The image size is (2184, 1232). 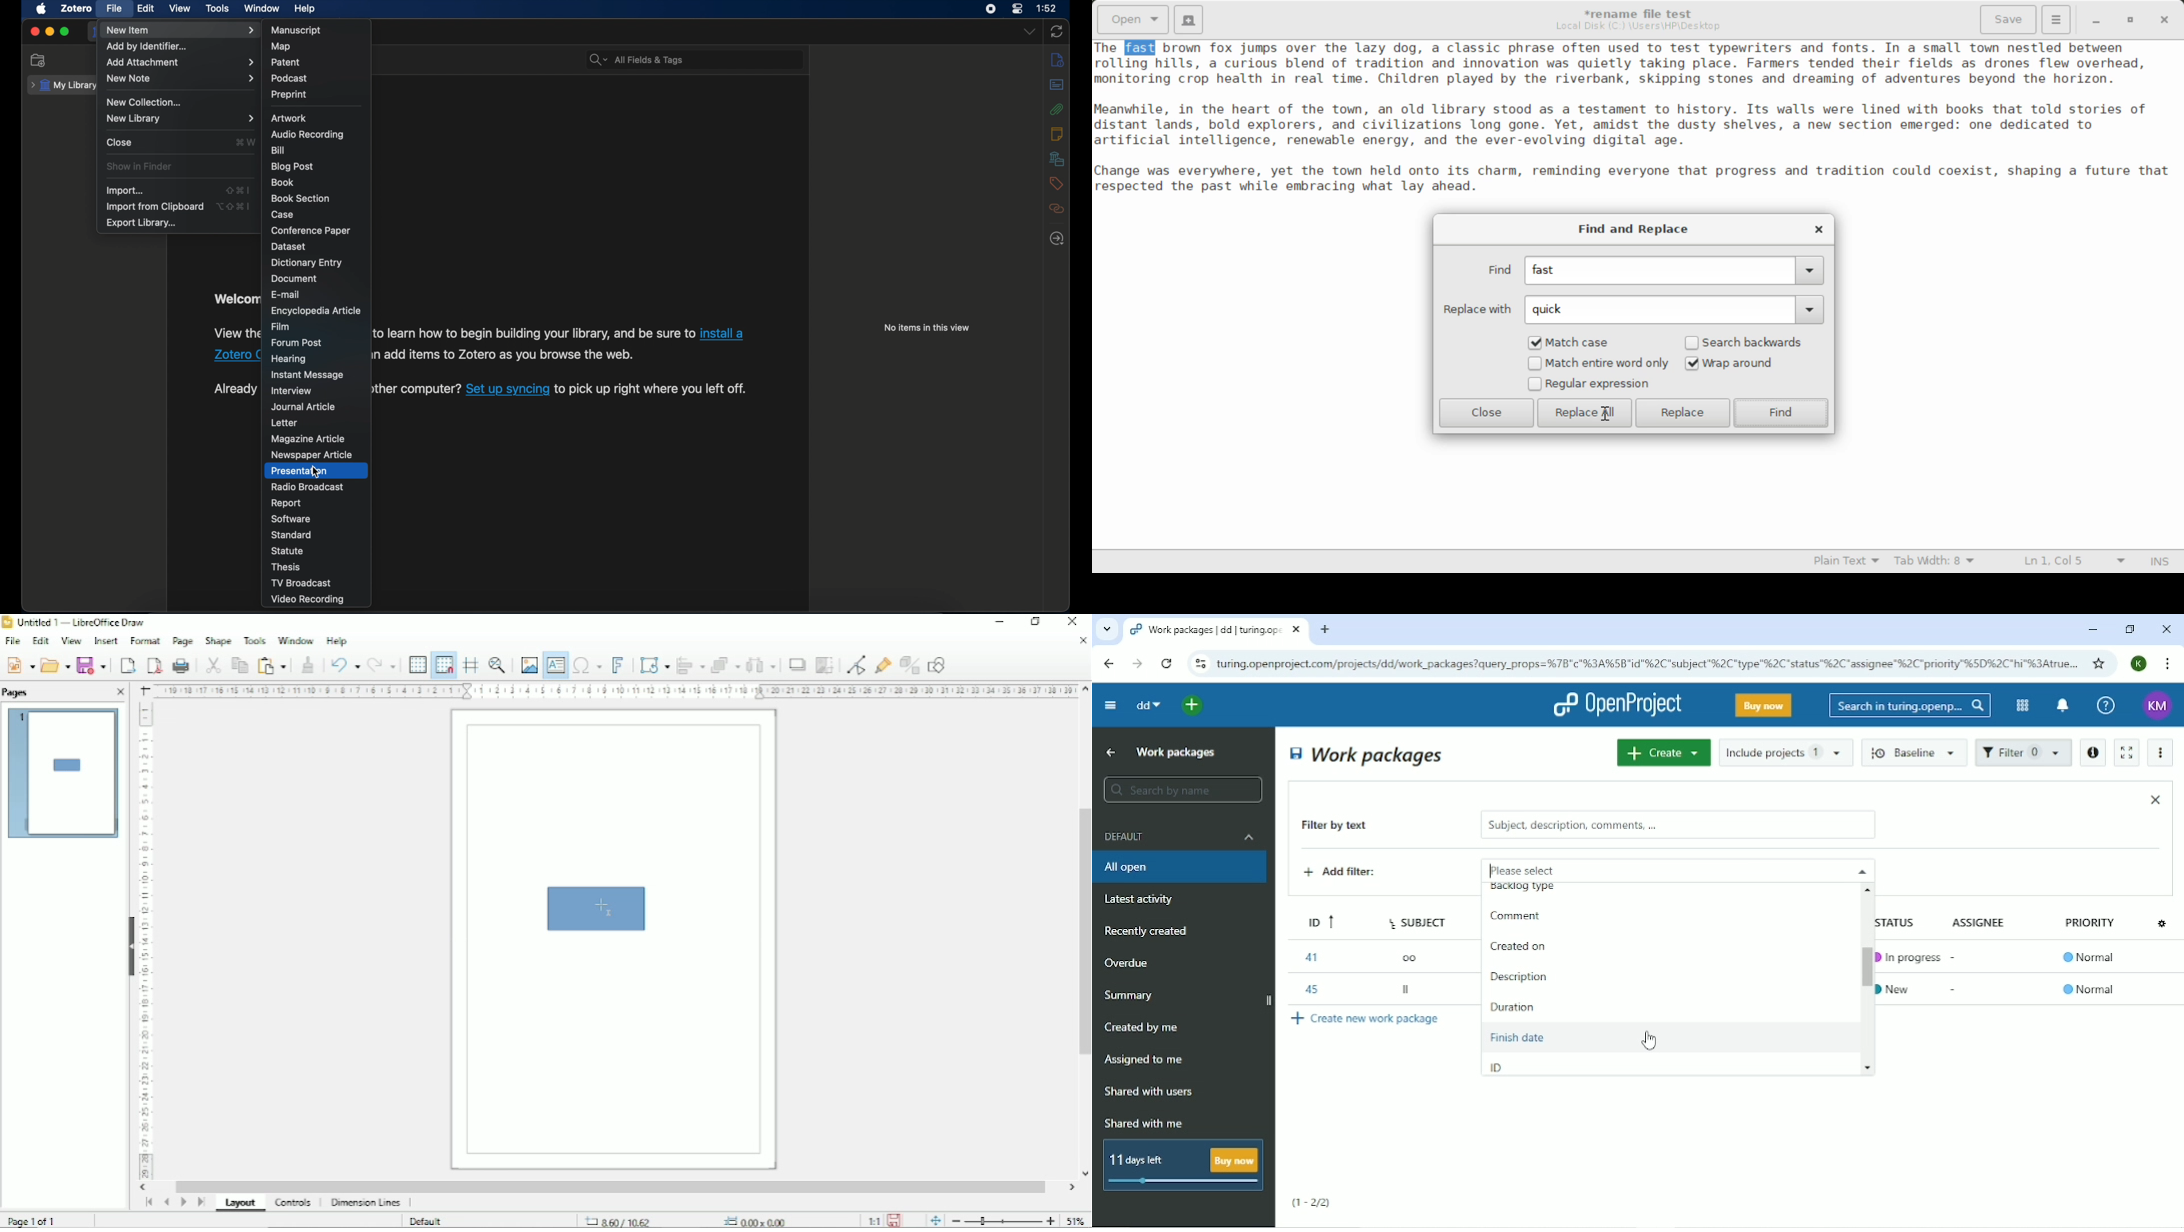 What do you see at coordinates (65, 31) in the screenshot?
I see `maximize` at bounding box center [65, 31].